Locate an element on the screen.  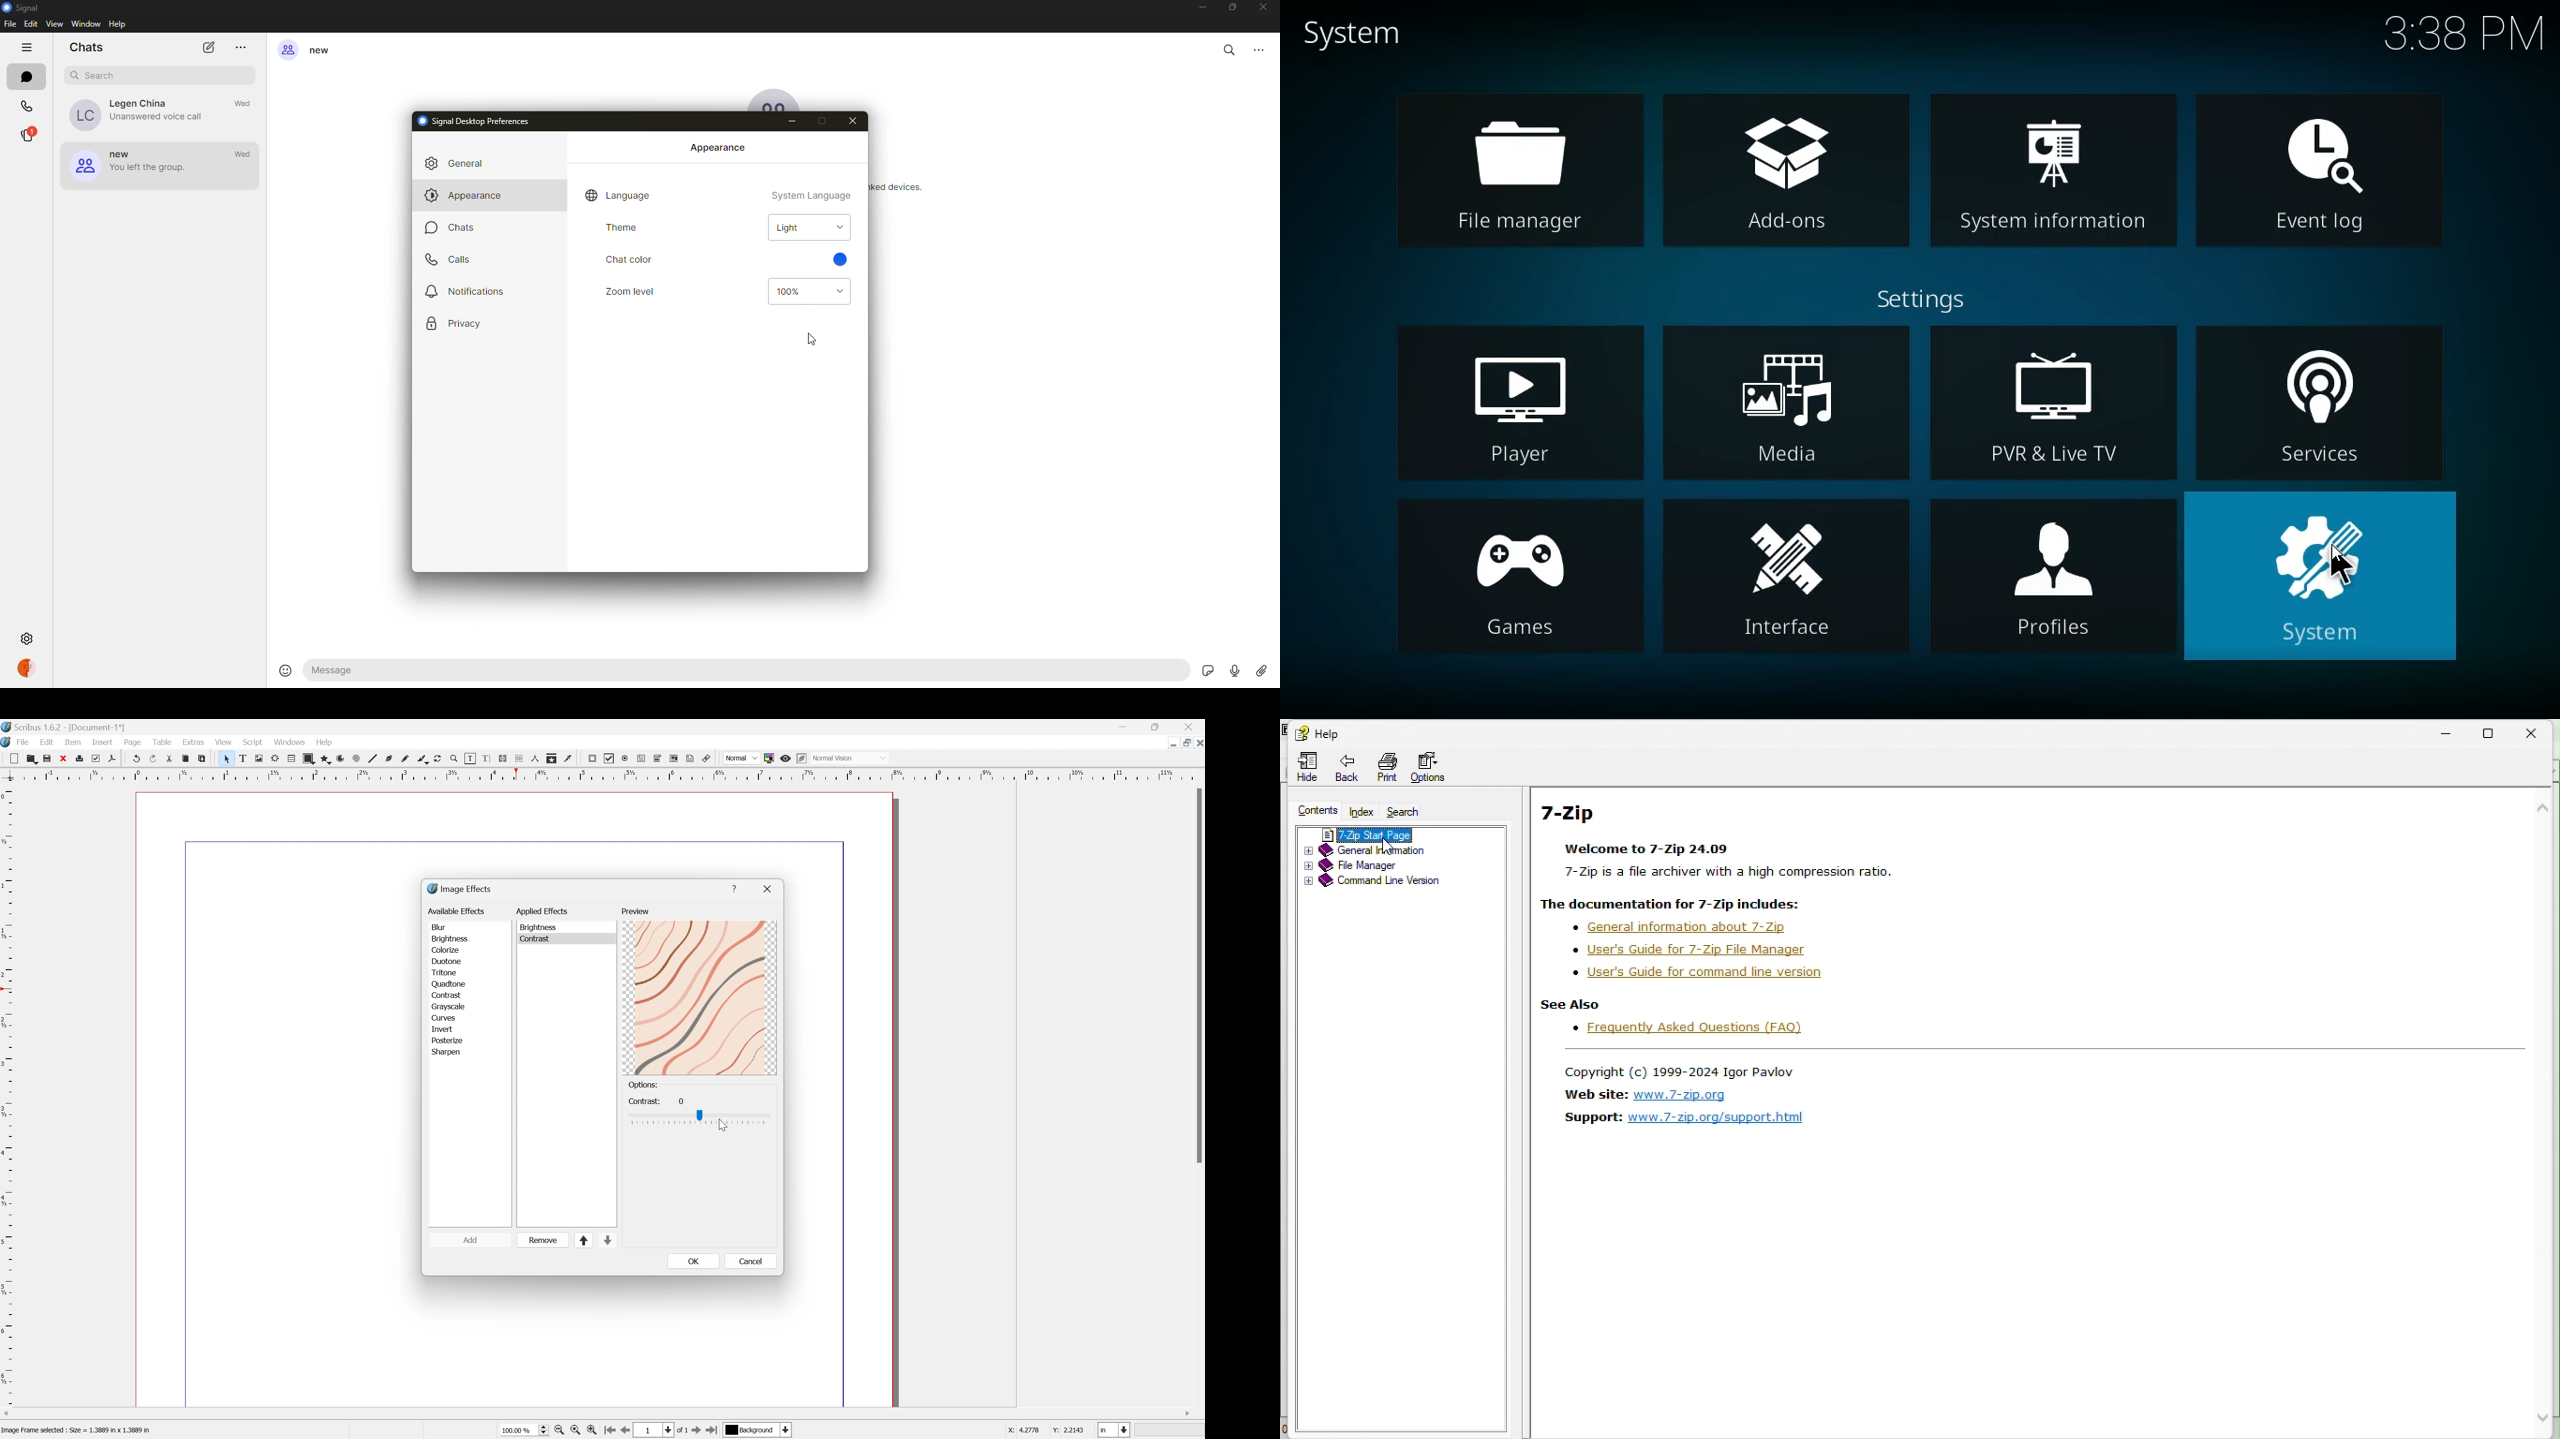
Zoom 100% is located at coordinates (522, 1431).